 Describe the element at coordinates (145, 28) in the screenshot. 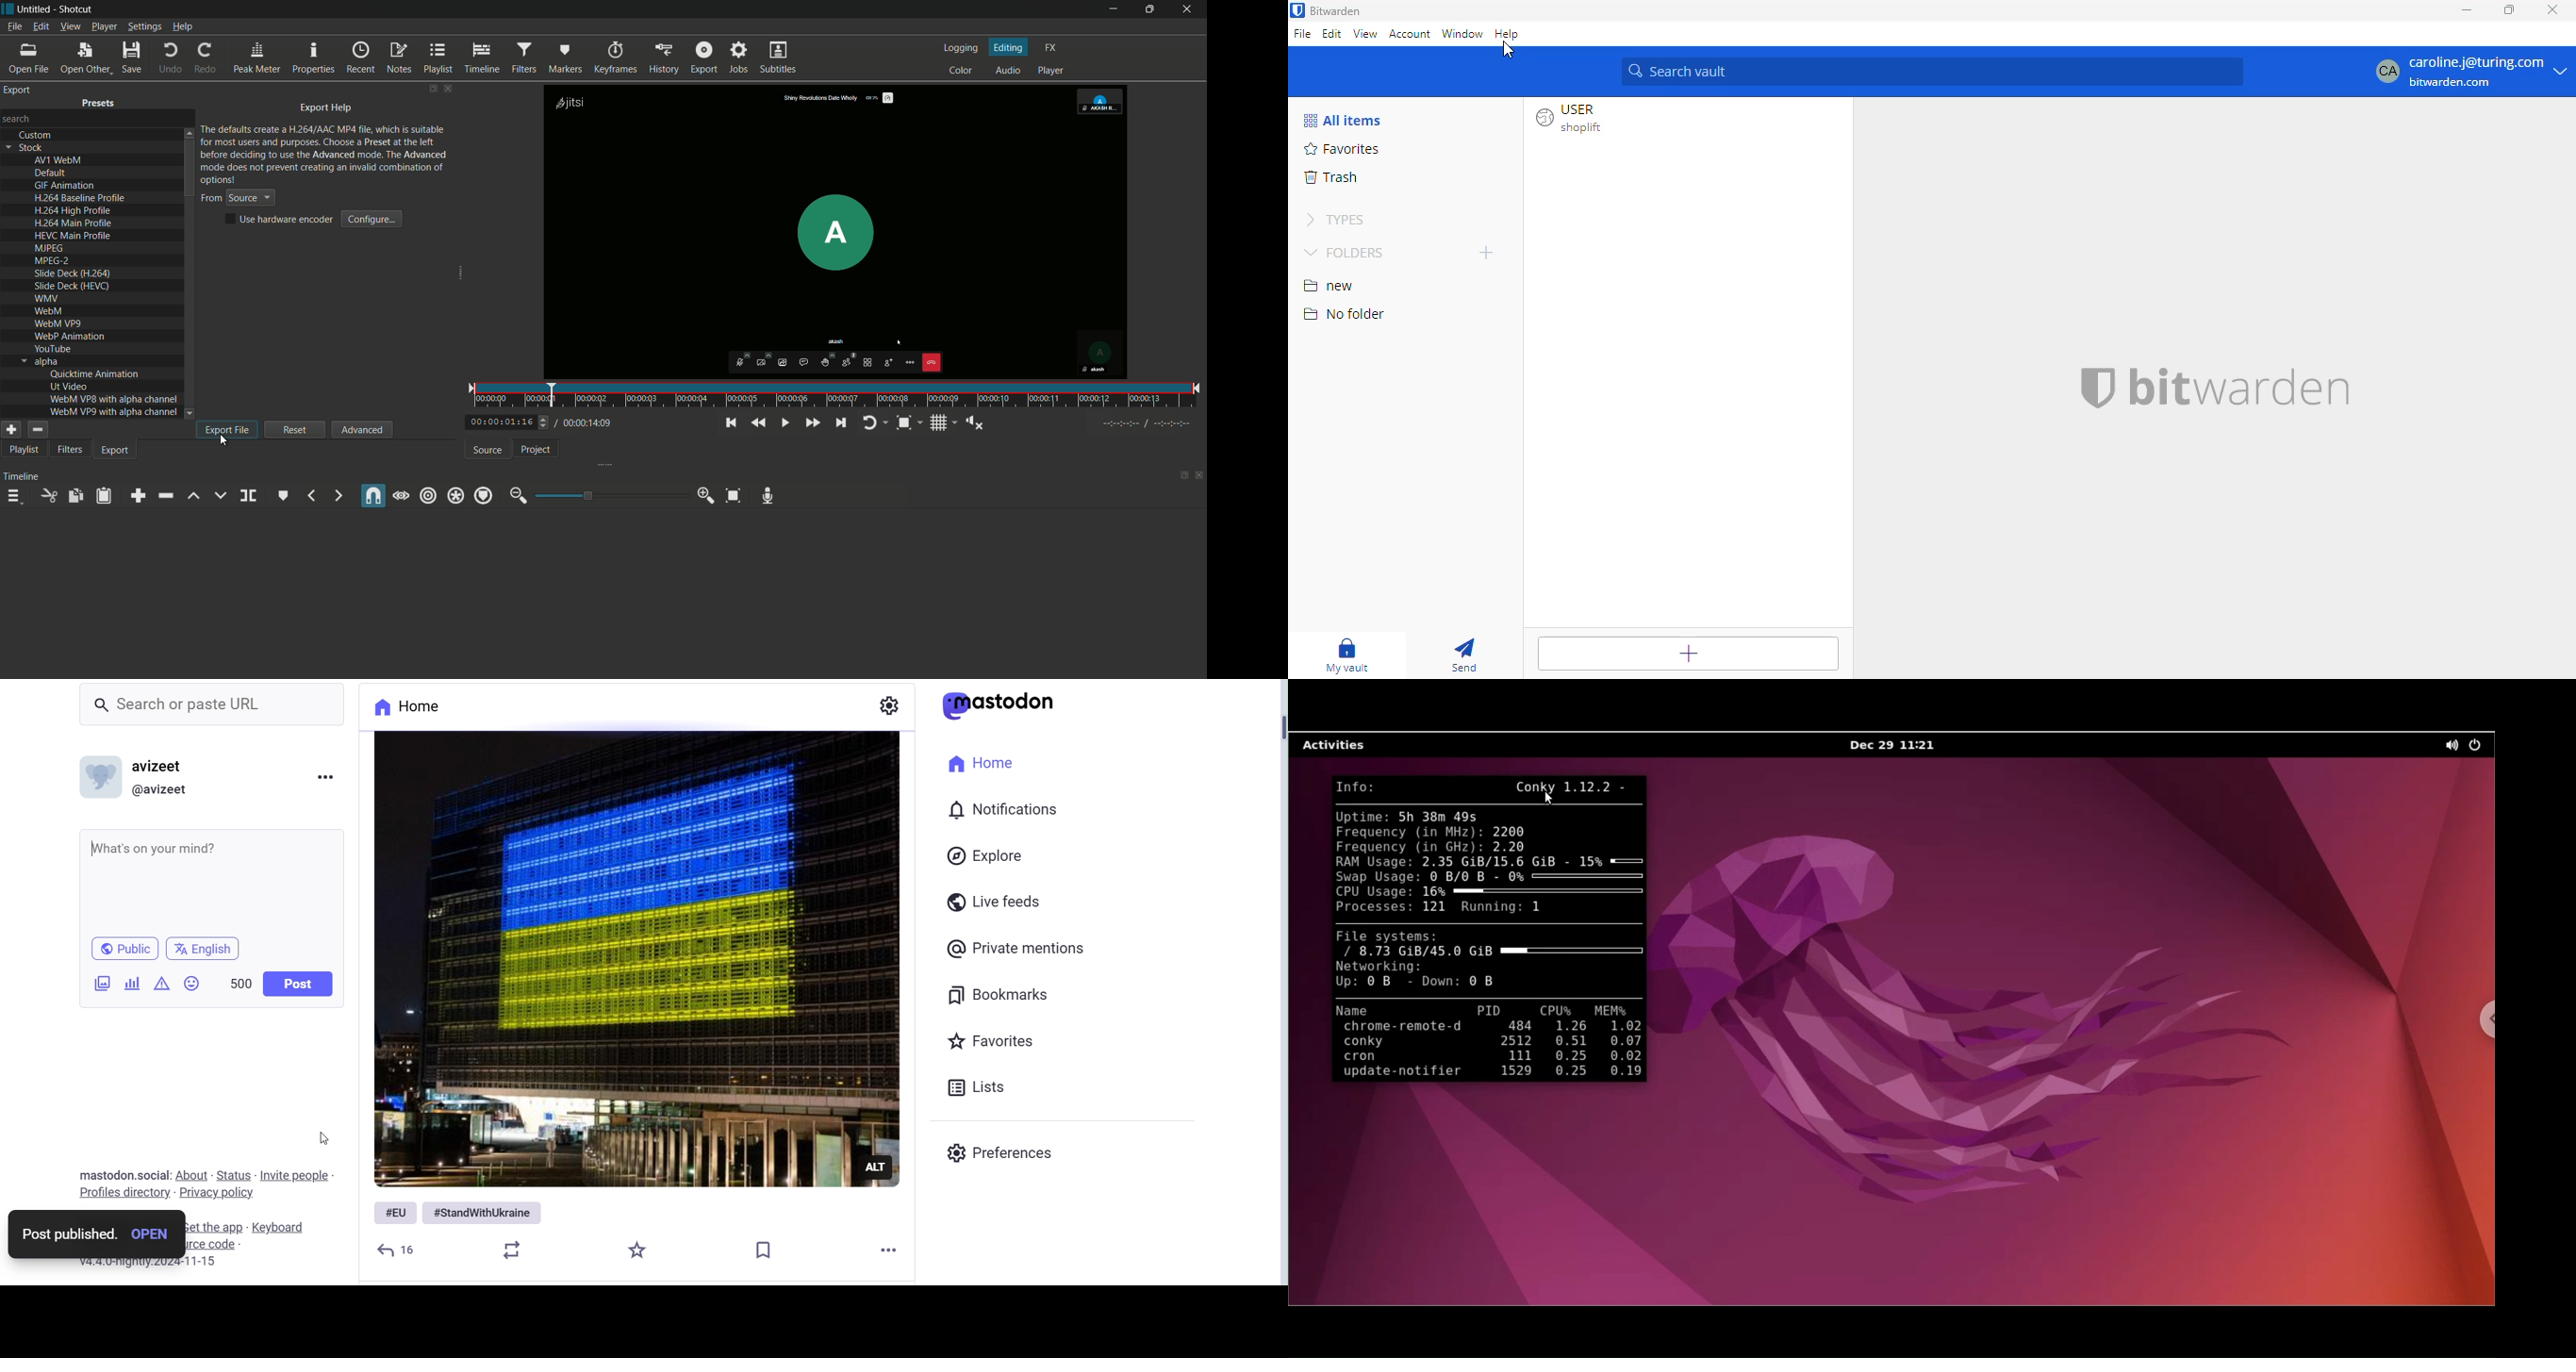

I see `settings menu` at that location.